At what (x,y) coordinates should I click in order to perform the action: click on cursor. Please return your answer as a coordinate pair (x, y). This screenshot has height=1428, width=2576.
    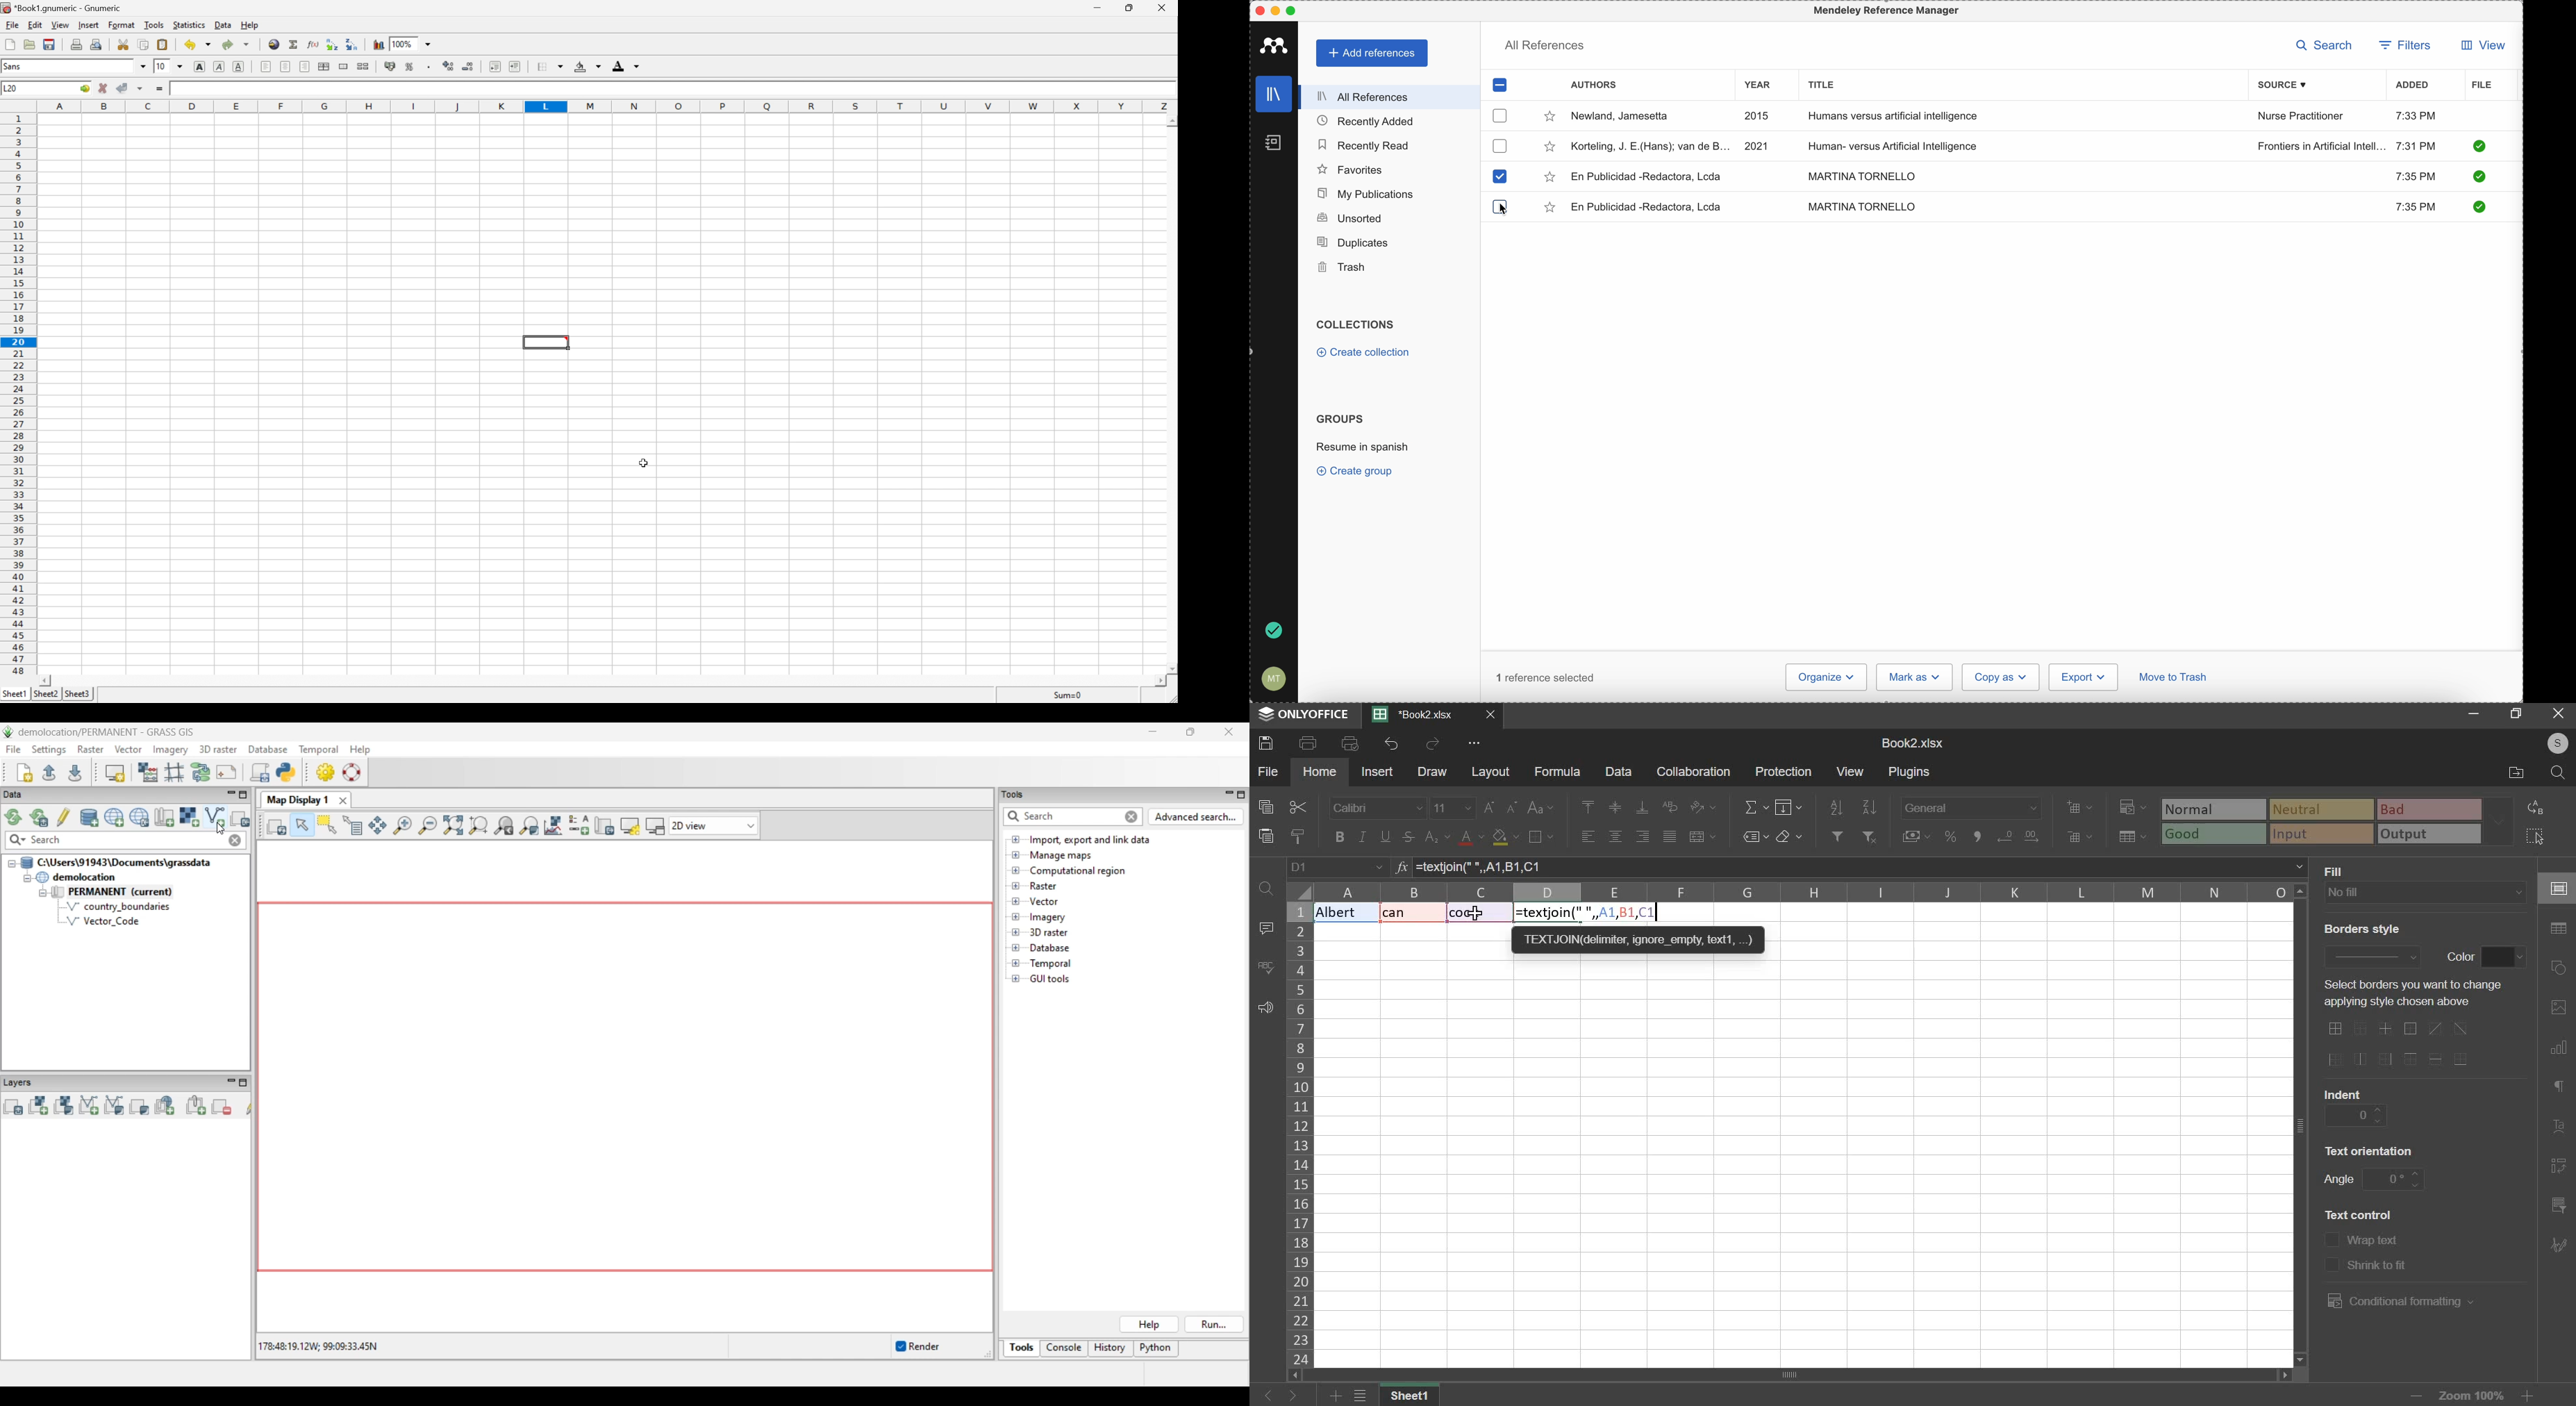
    Looking at the image, I should click on (1503, 210).